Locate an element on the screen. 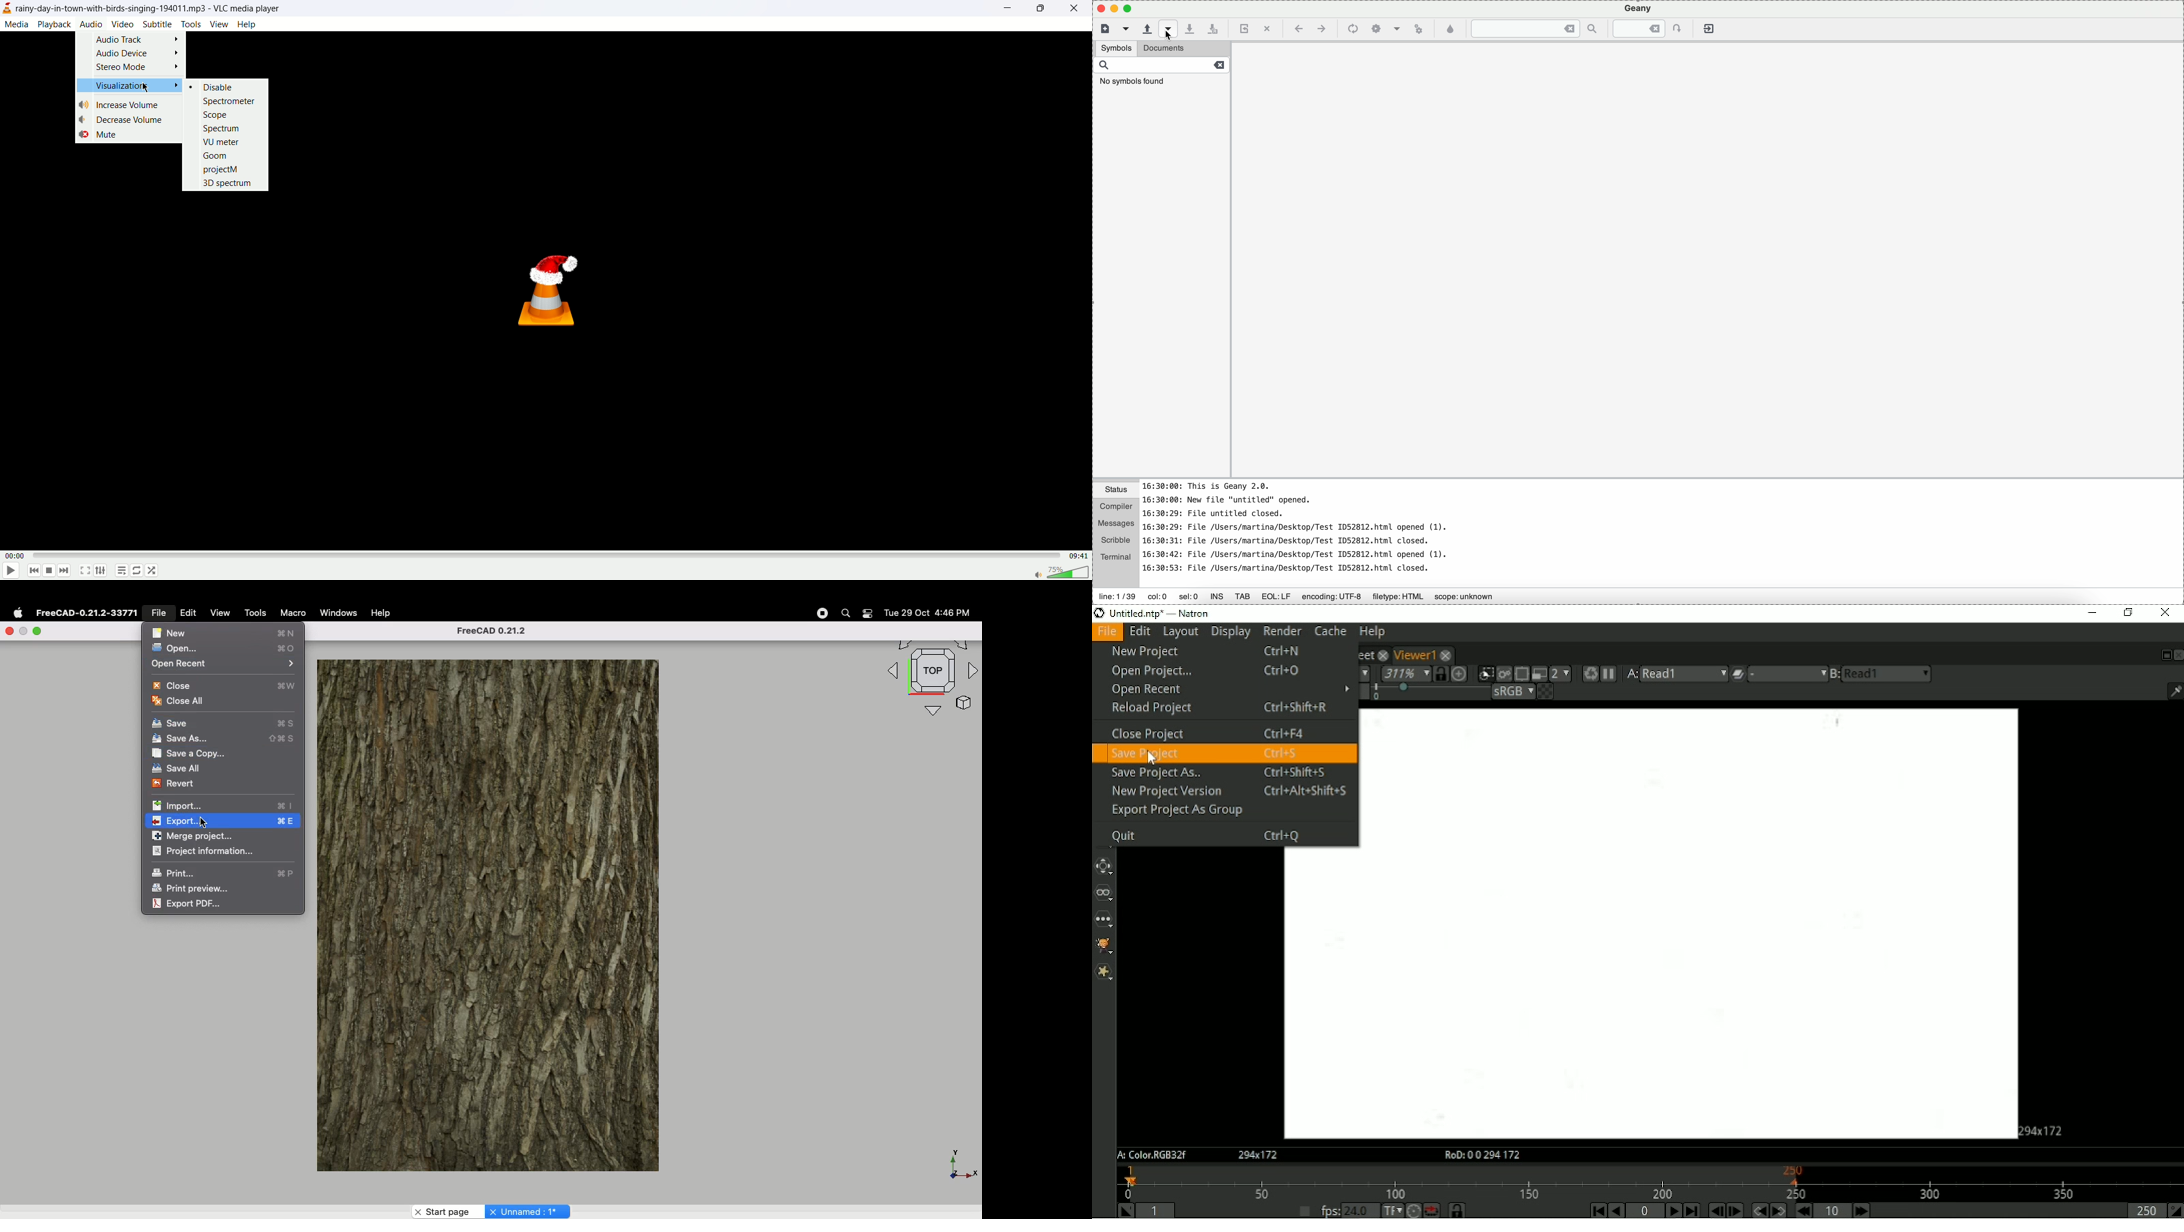  save all open files is located at coordinates (1215, 28).